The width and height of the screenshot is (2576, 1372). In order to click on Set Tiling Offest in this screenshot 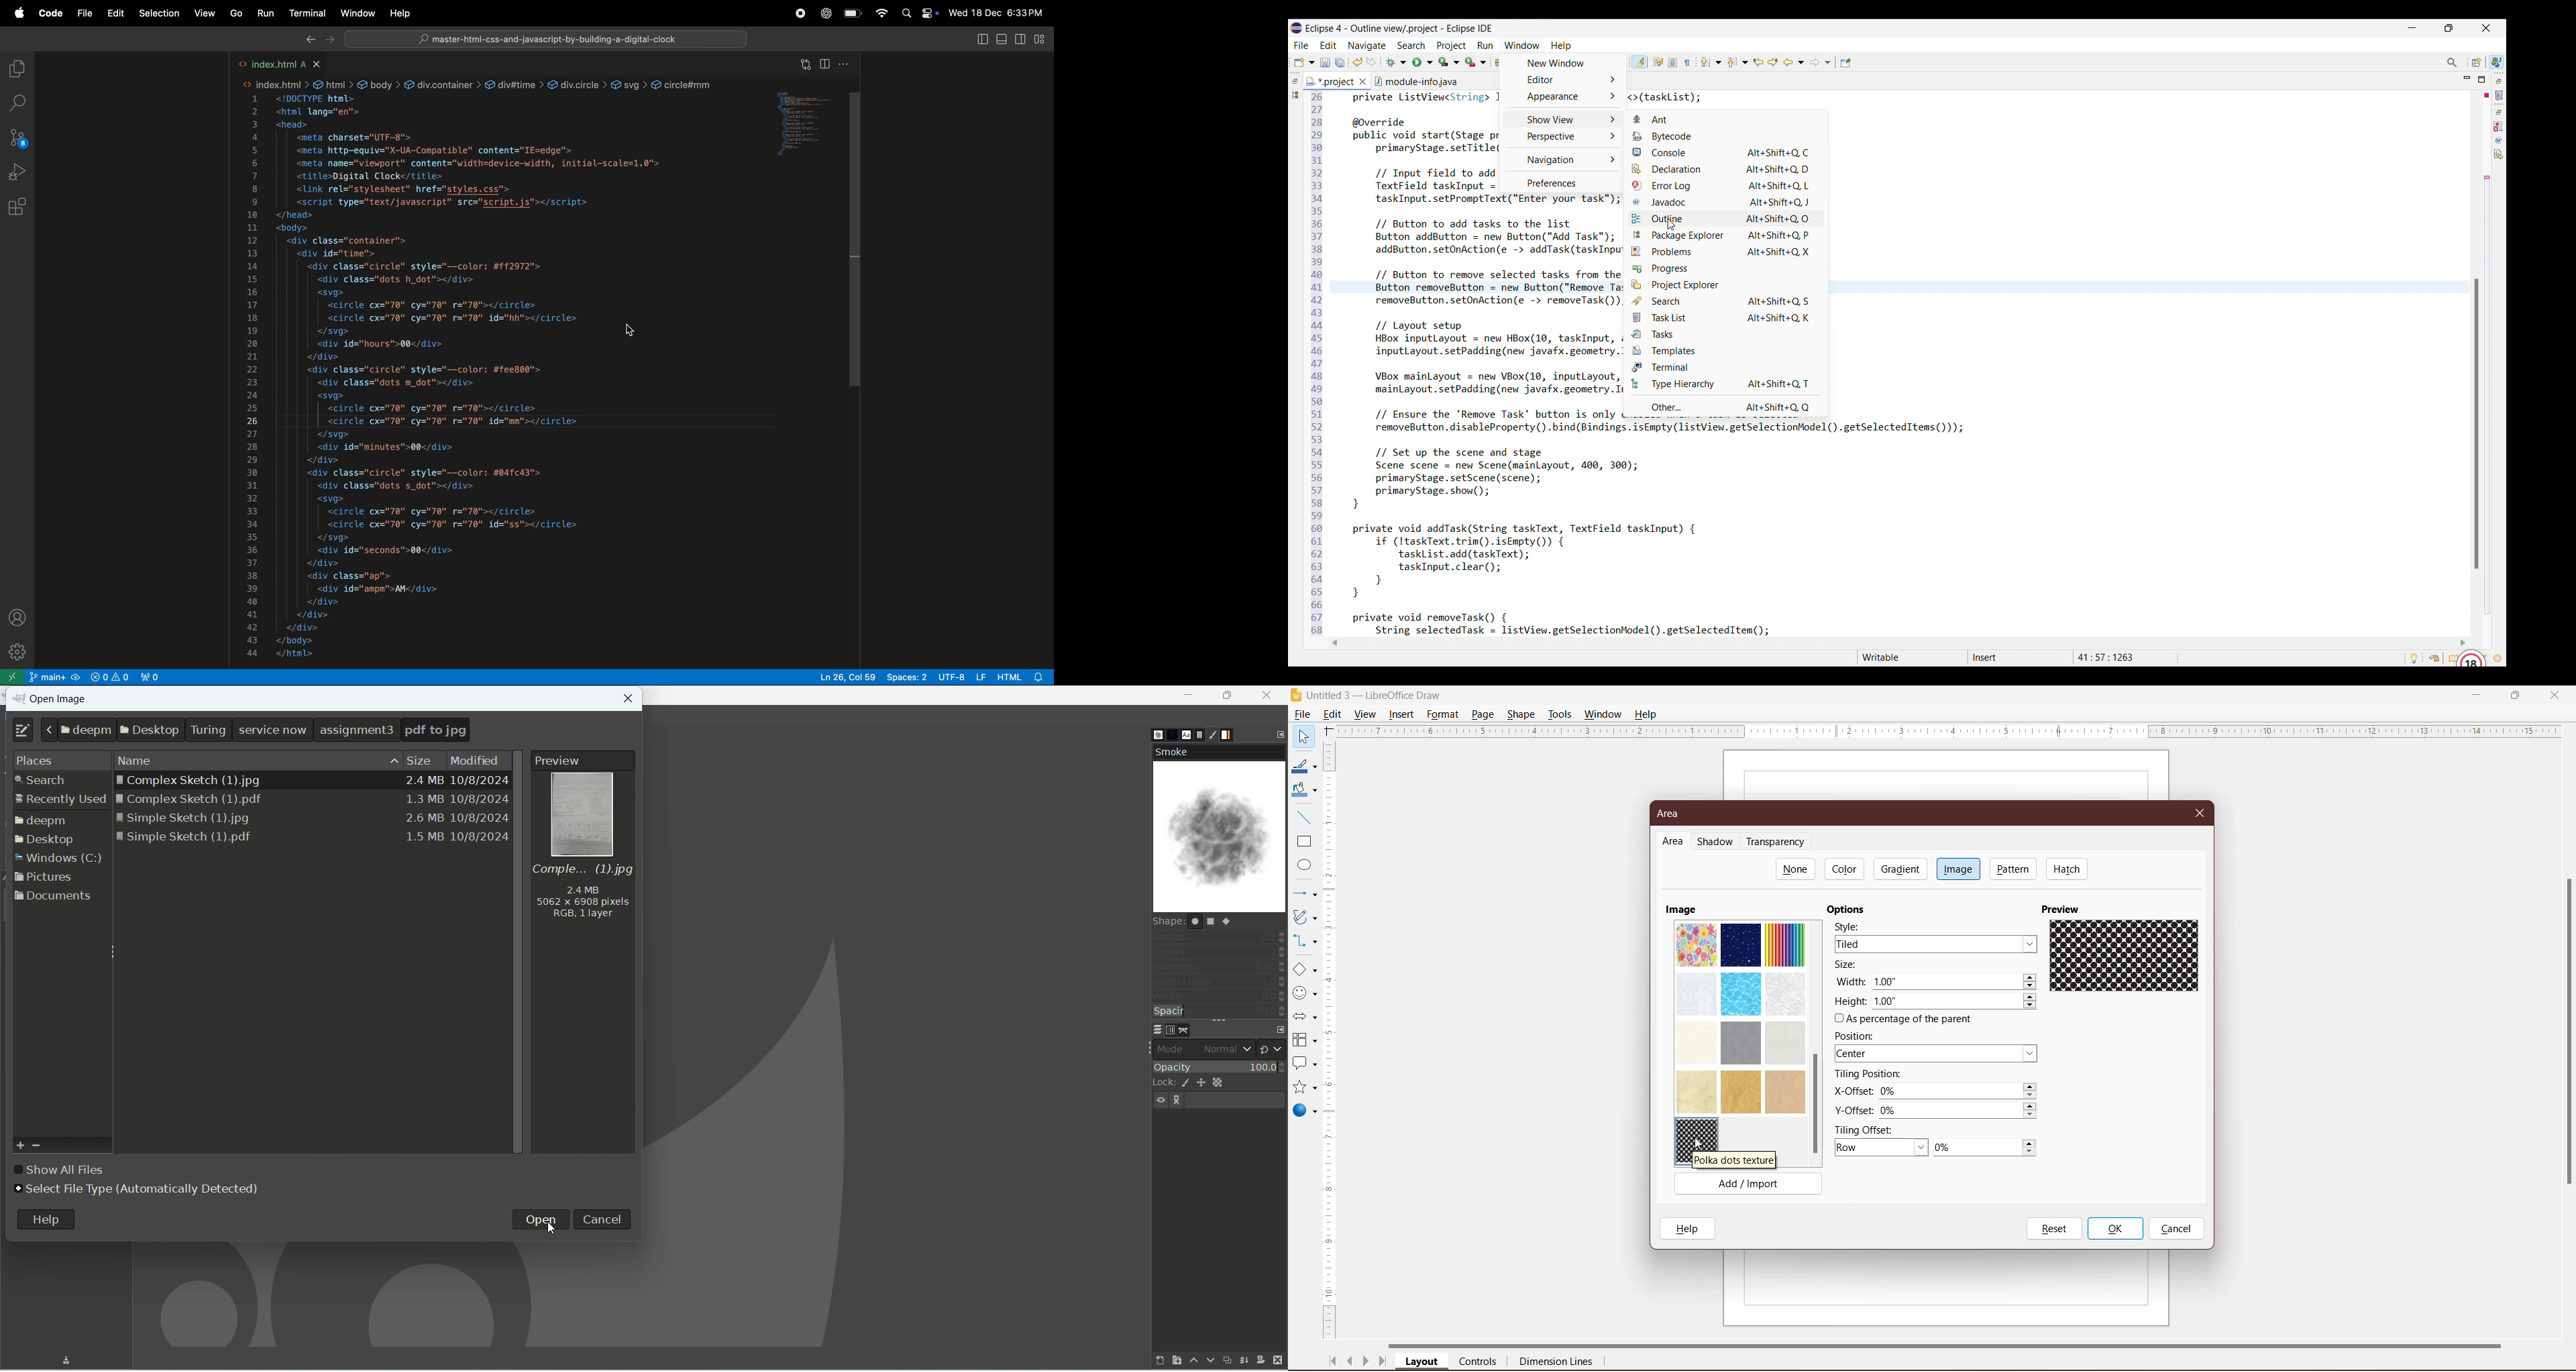, I will do `click(1882, 1148)`.